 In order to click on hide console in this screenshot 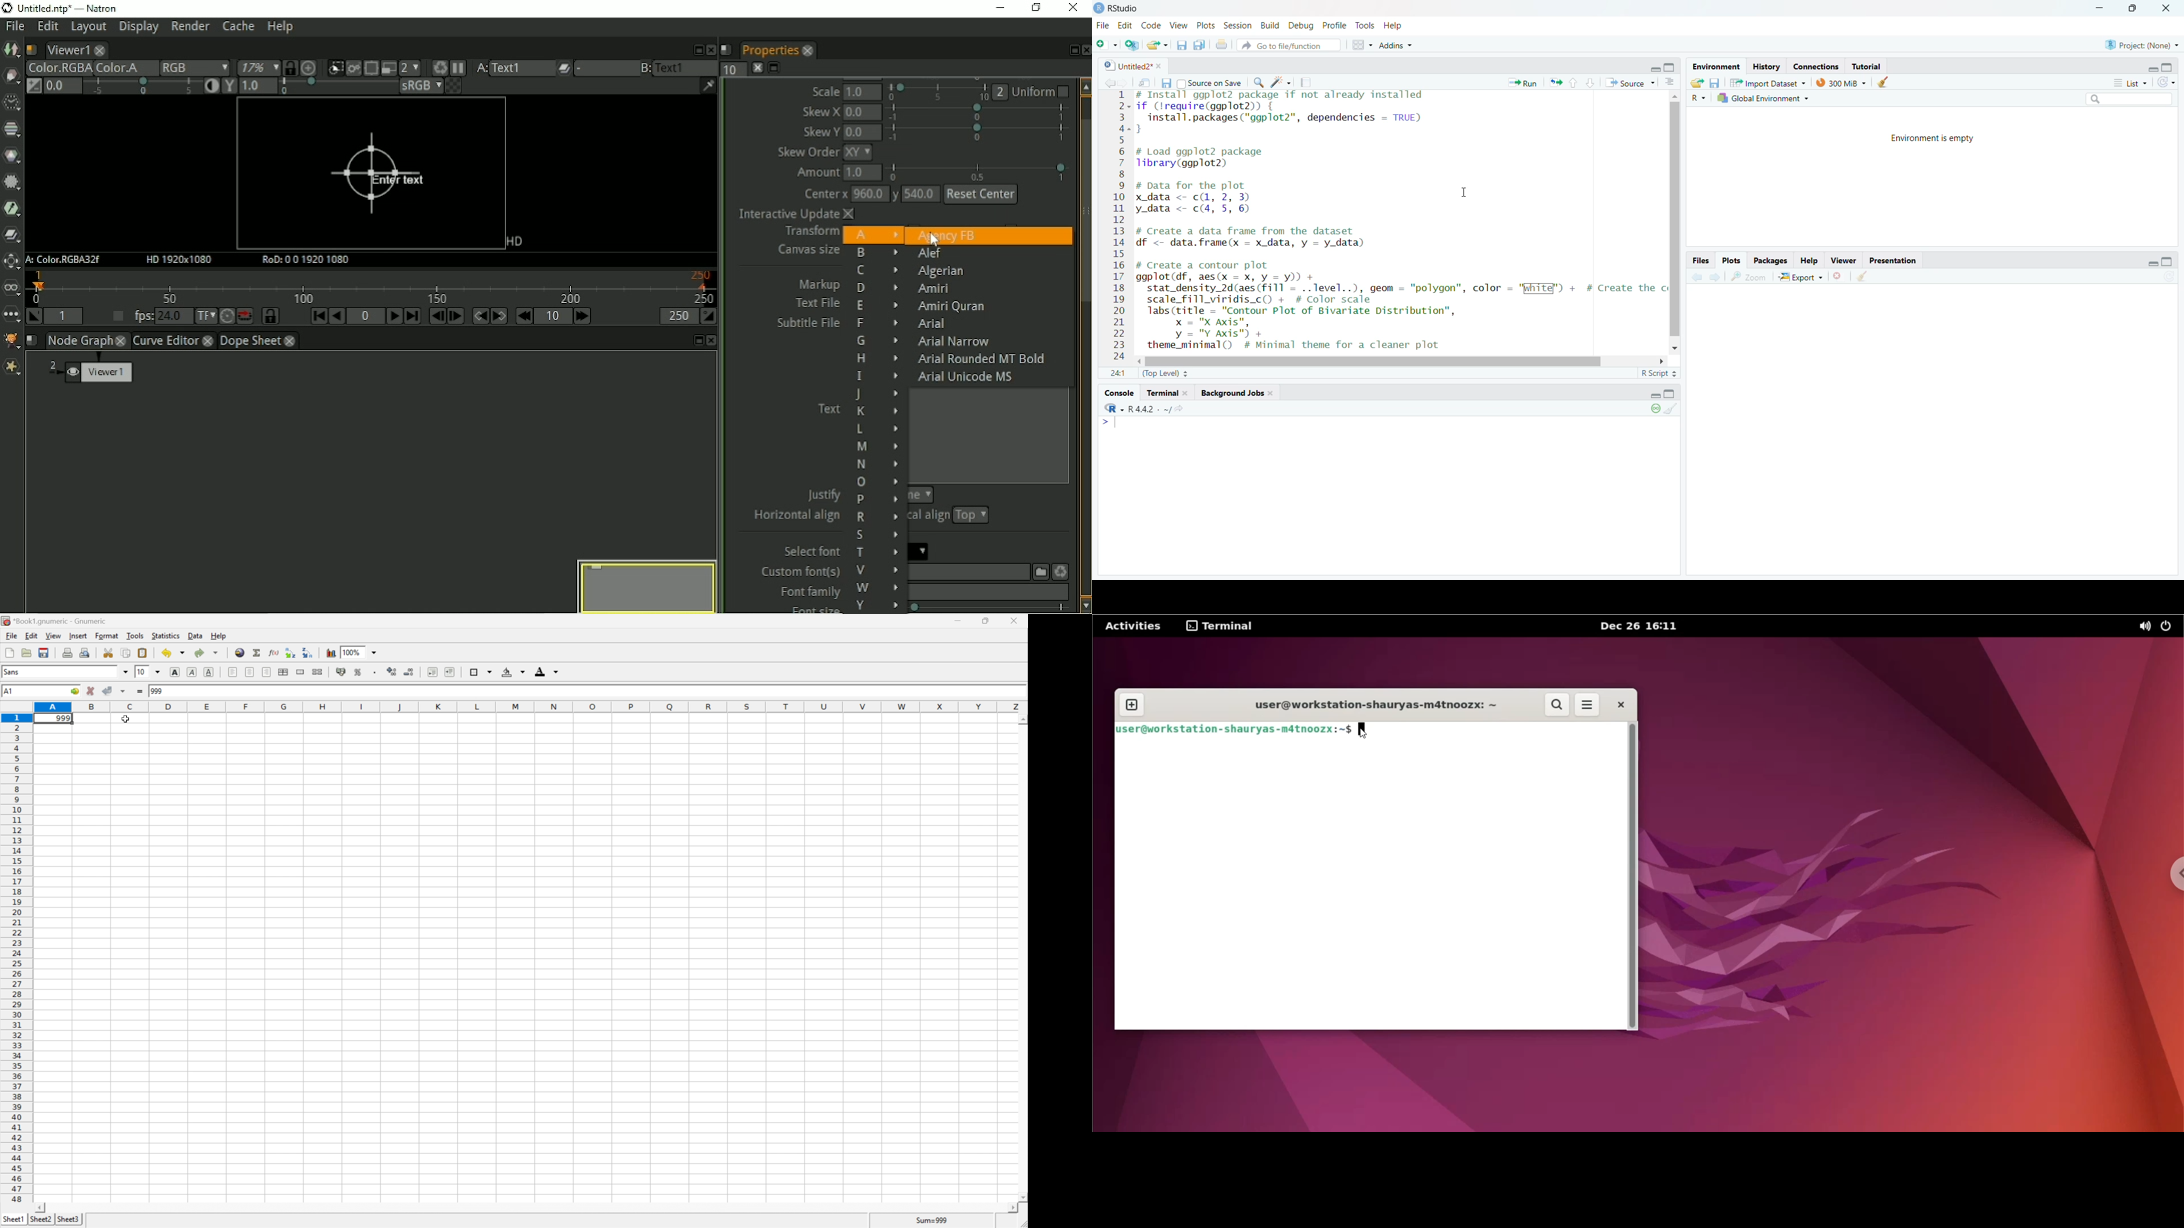, I will do `click(2167, 262)`.